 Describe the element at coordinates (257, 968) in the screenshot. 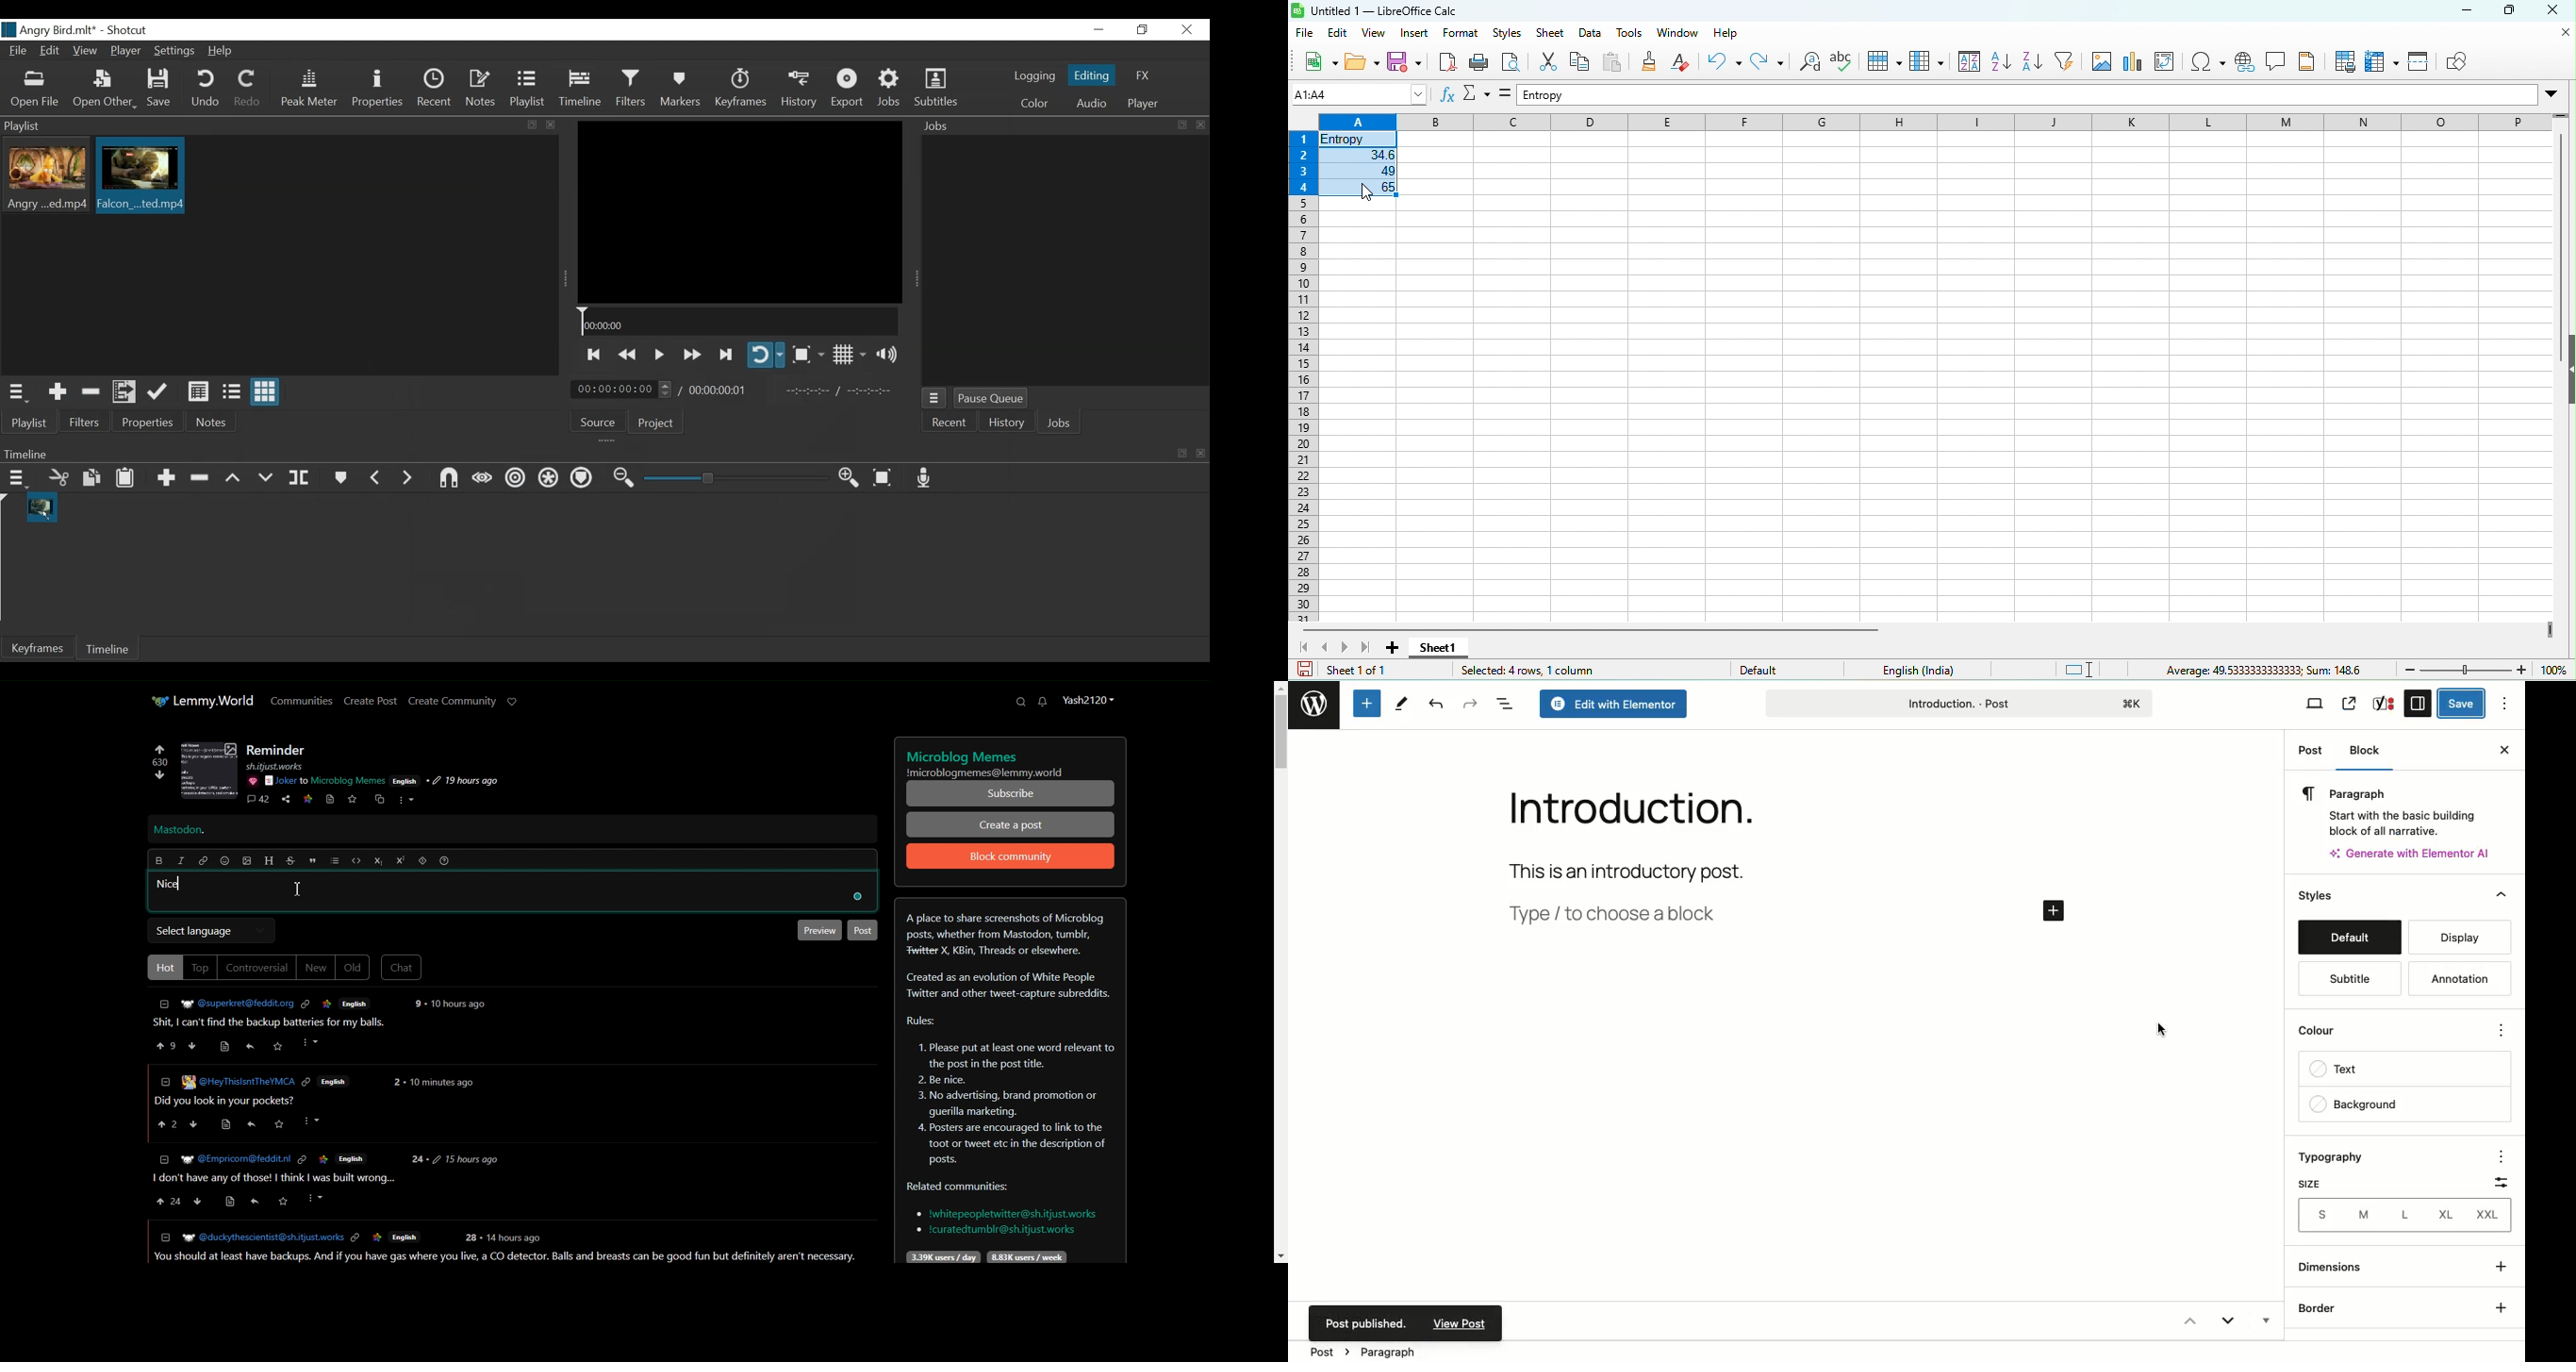

I see `Controversial` at that location.